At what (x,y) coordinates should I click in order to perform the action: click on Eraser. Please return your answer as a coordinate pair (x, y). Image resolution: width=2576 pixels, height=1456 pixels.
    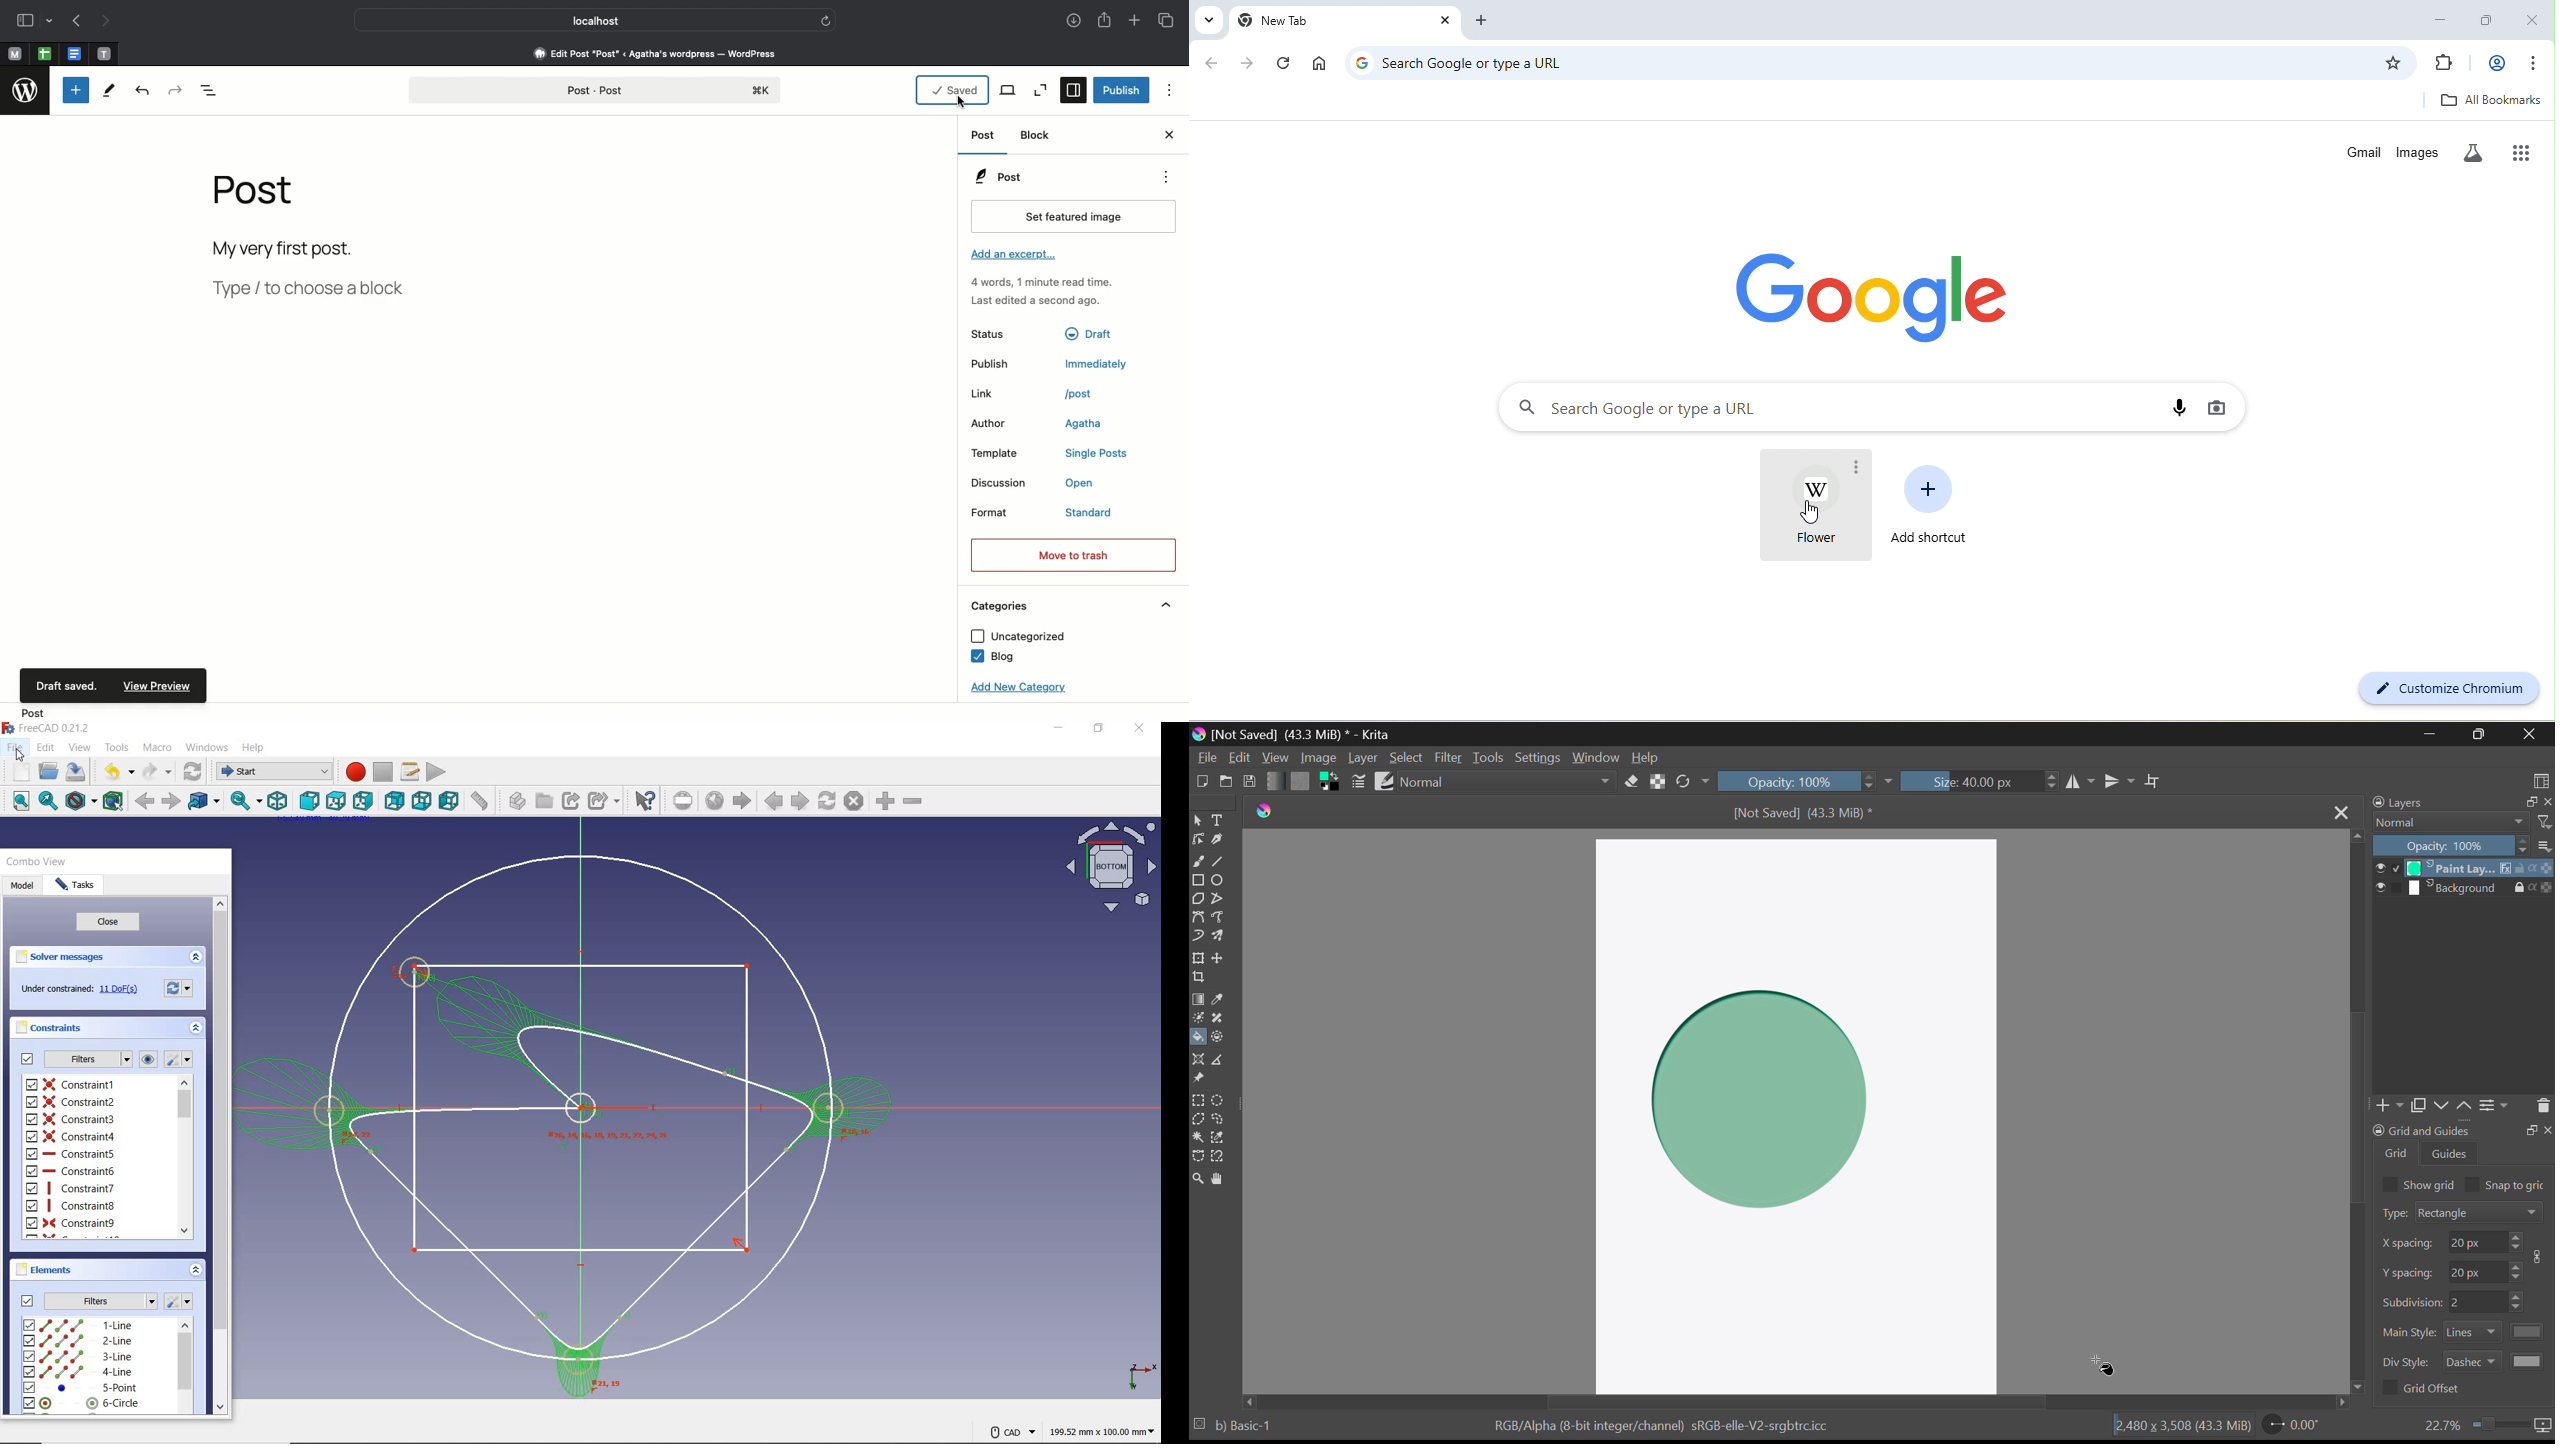
    Looking at the image, I should click on (1633, 782).